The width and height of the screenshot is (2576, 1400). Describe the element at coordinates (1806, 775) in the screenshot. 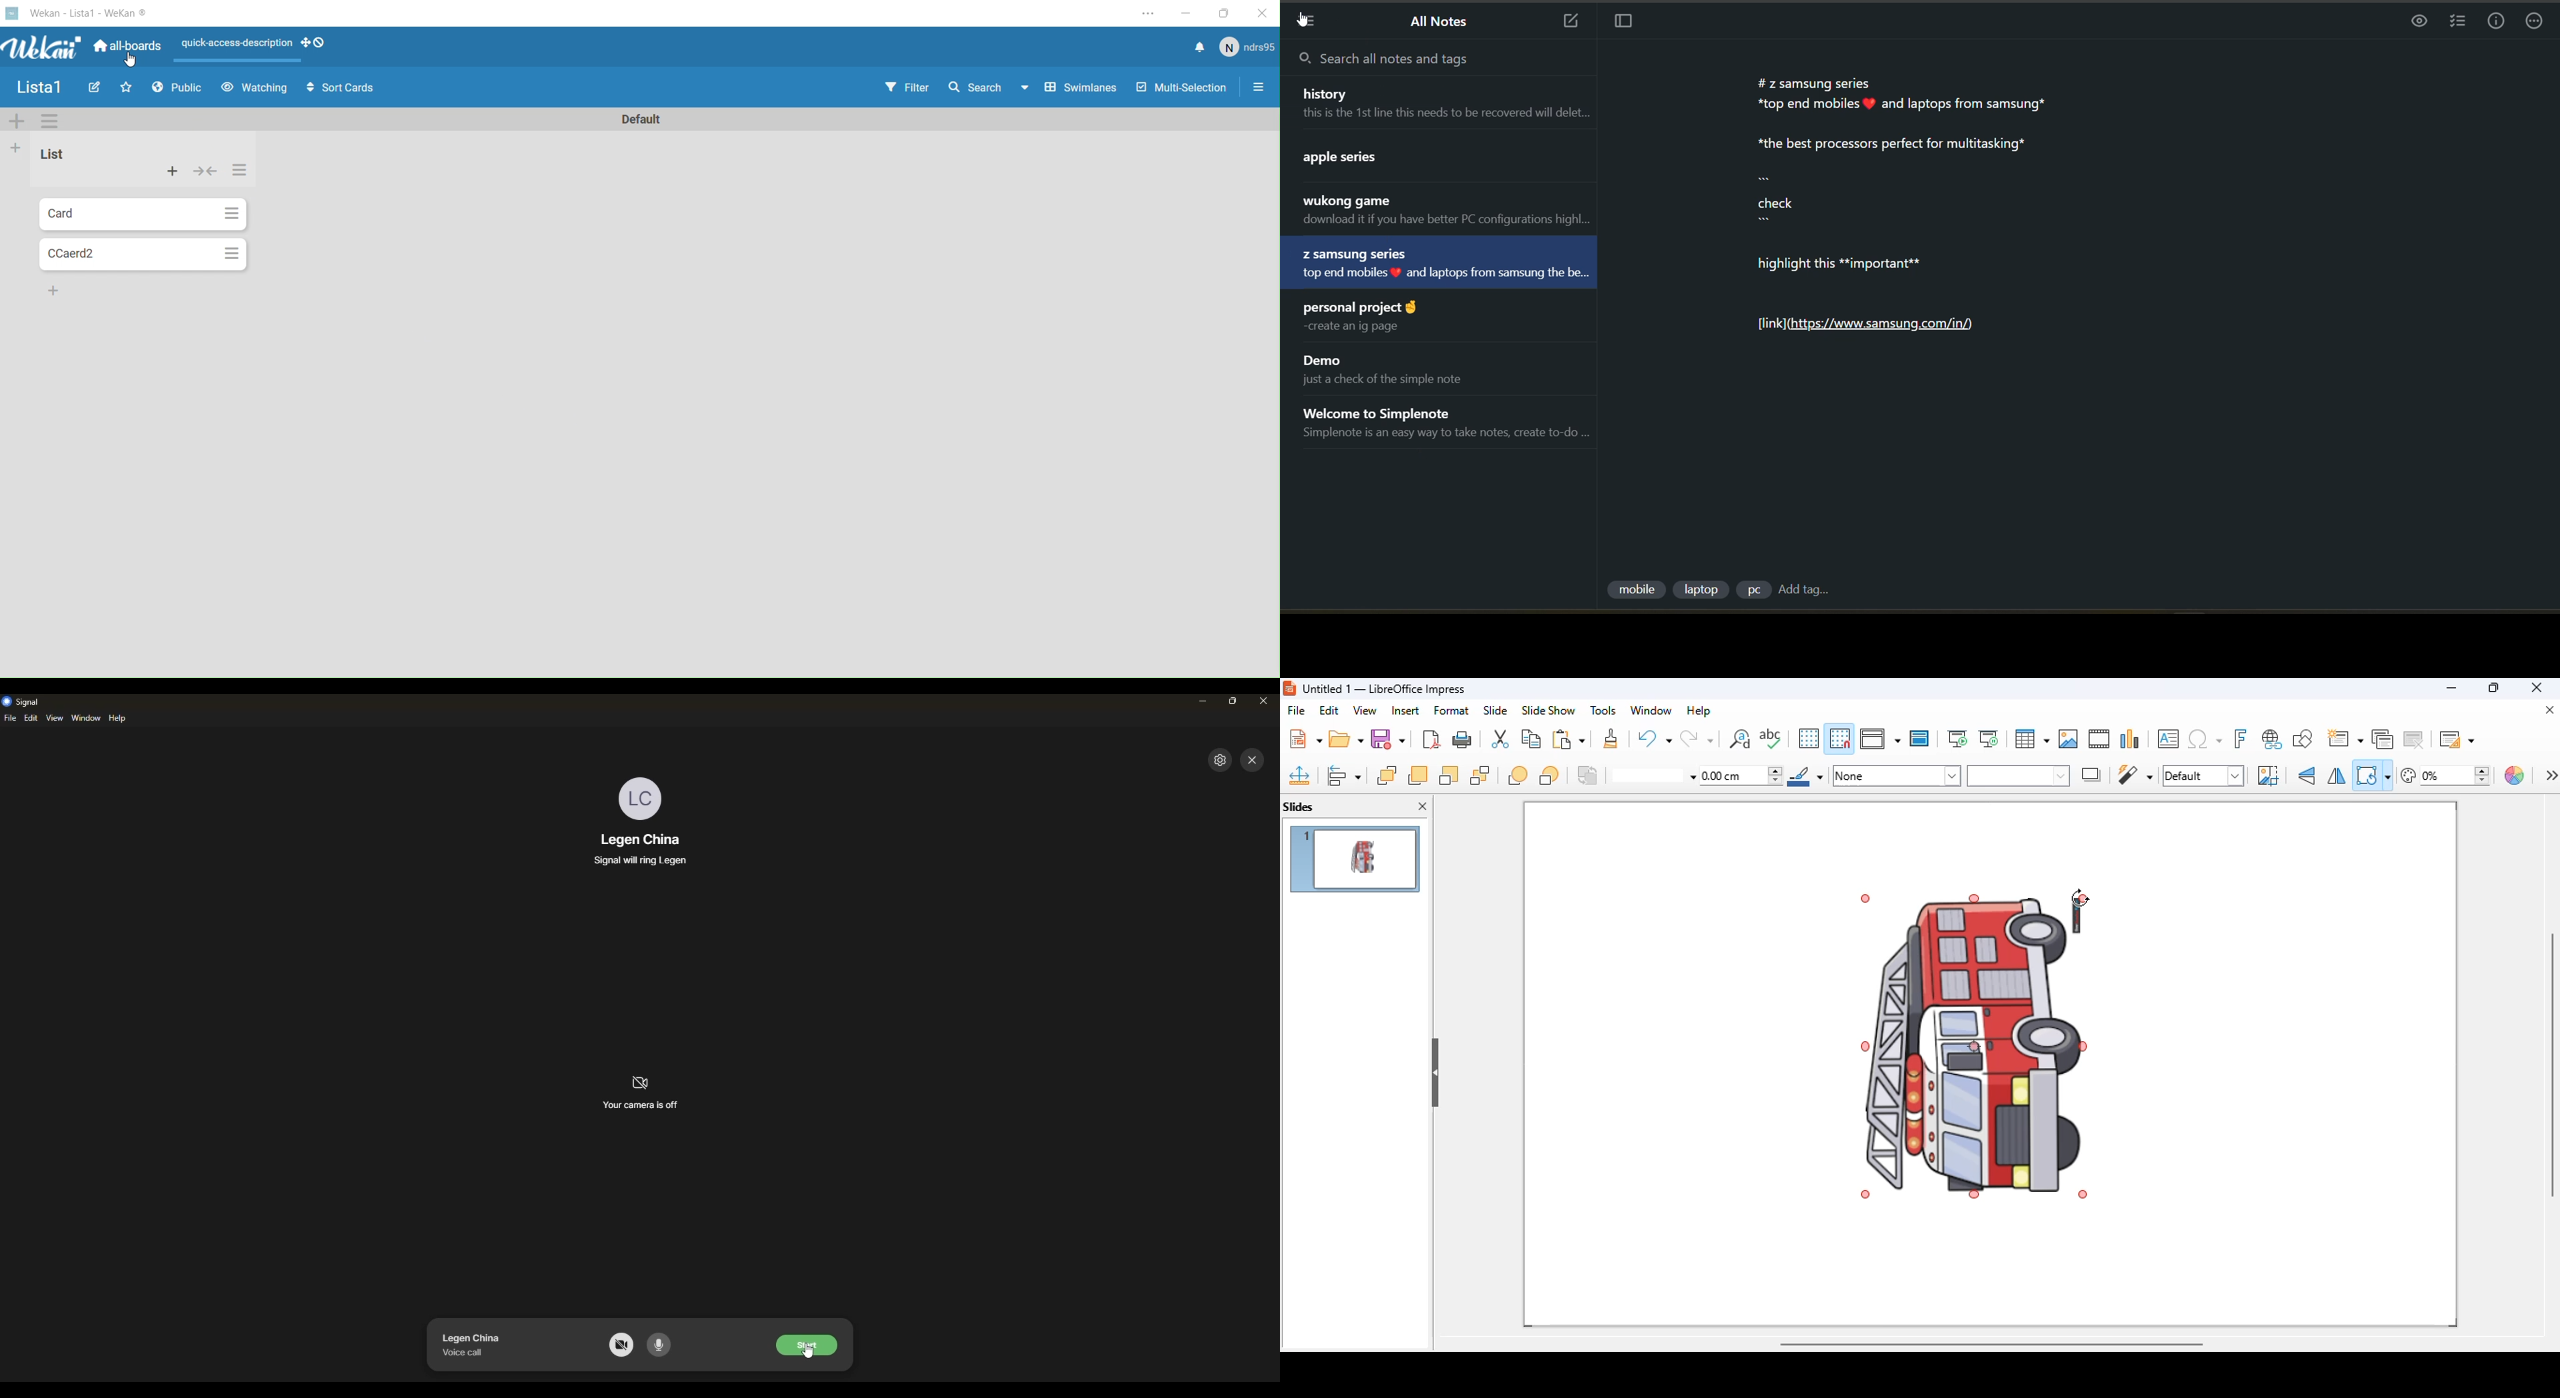

I see `line color` at that location.